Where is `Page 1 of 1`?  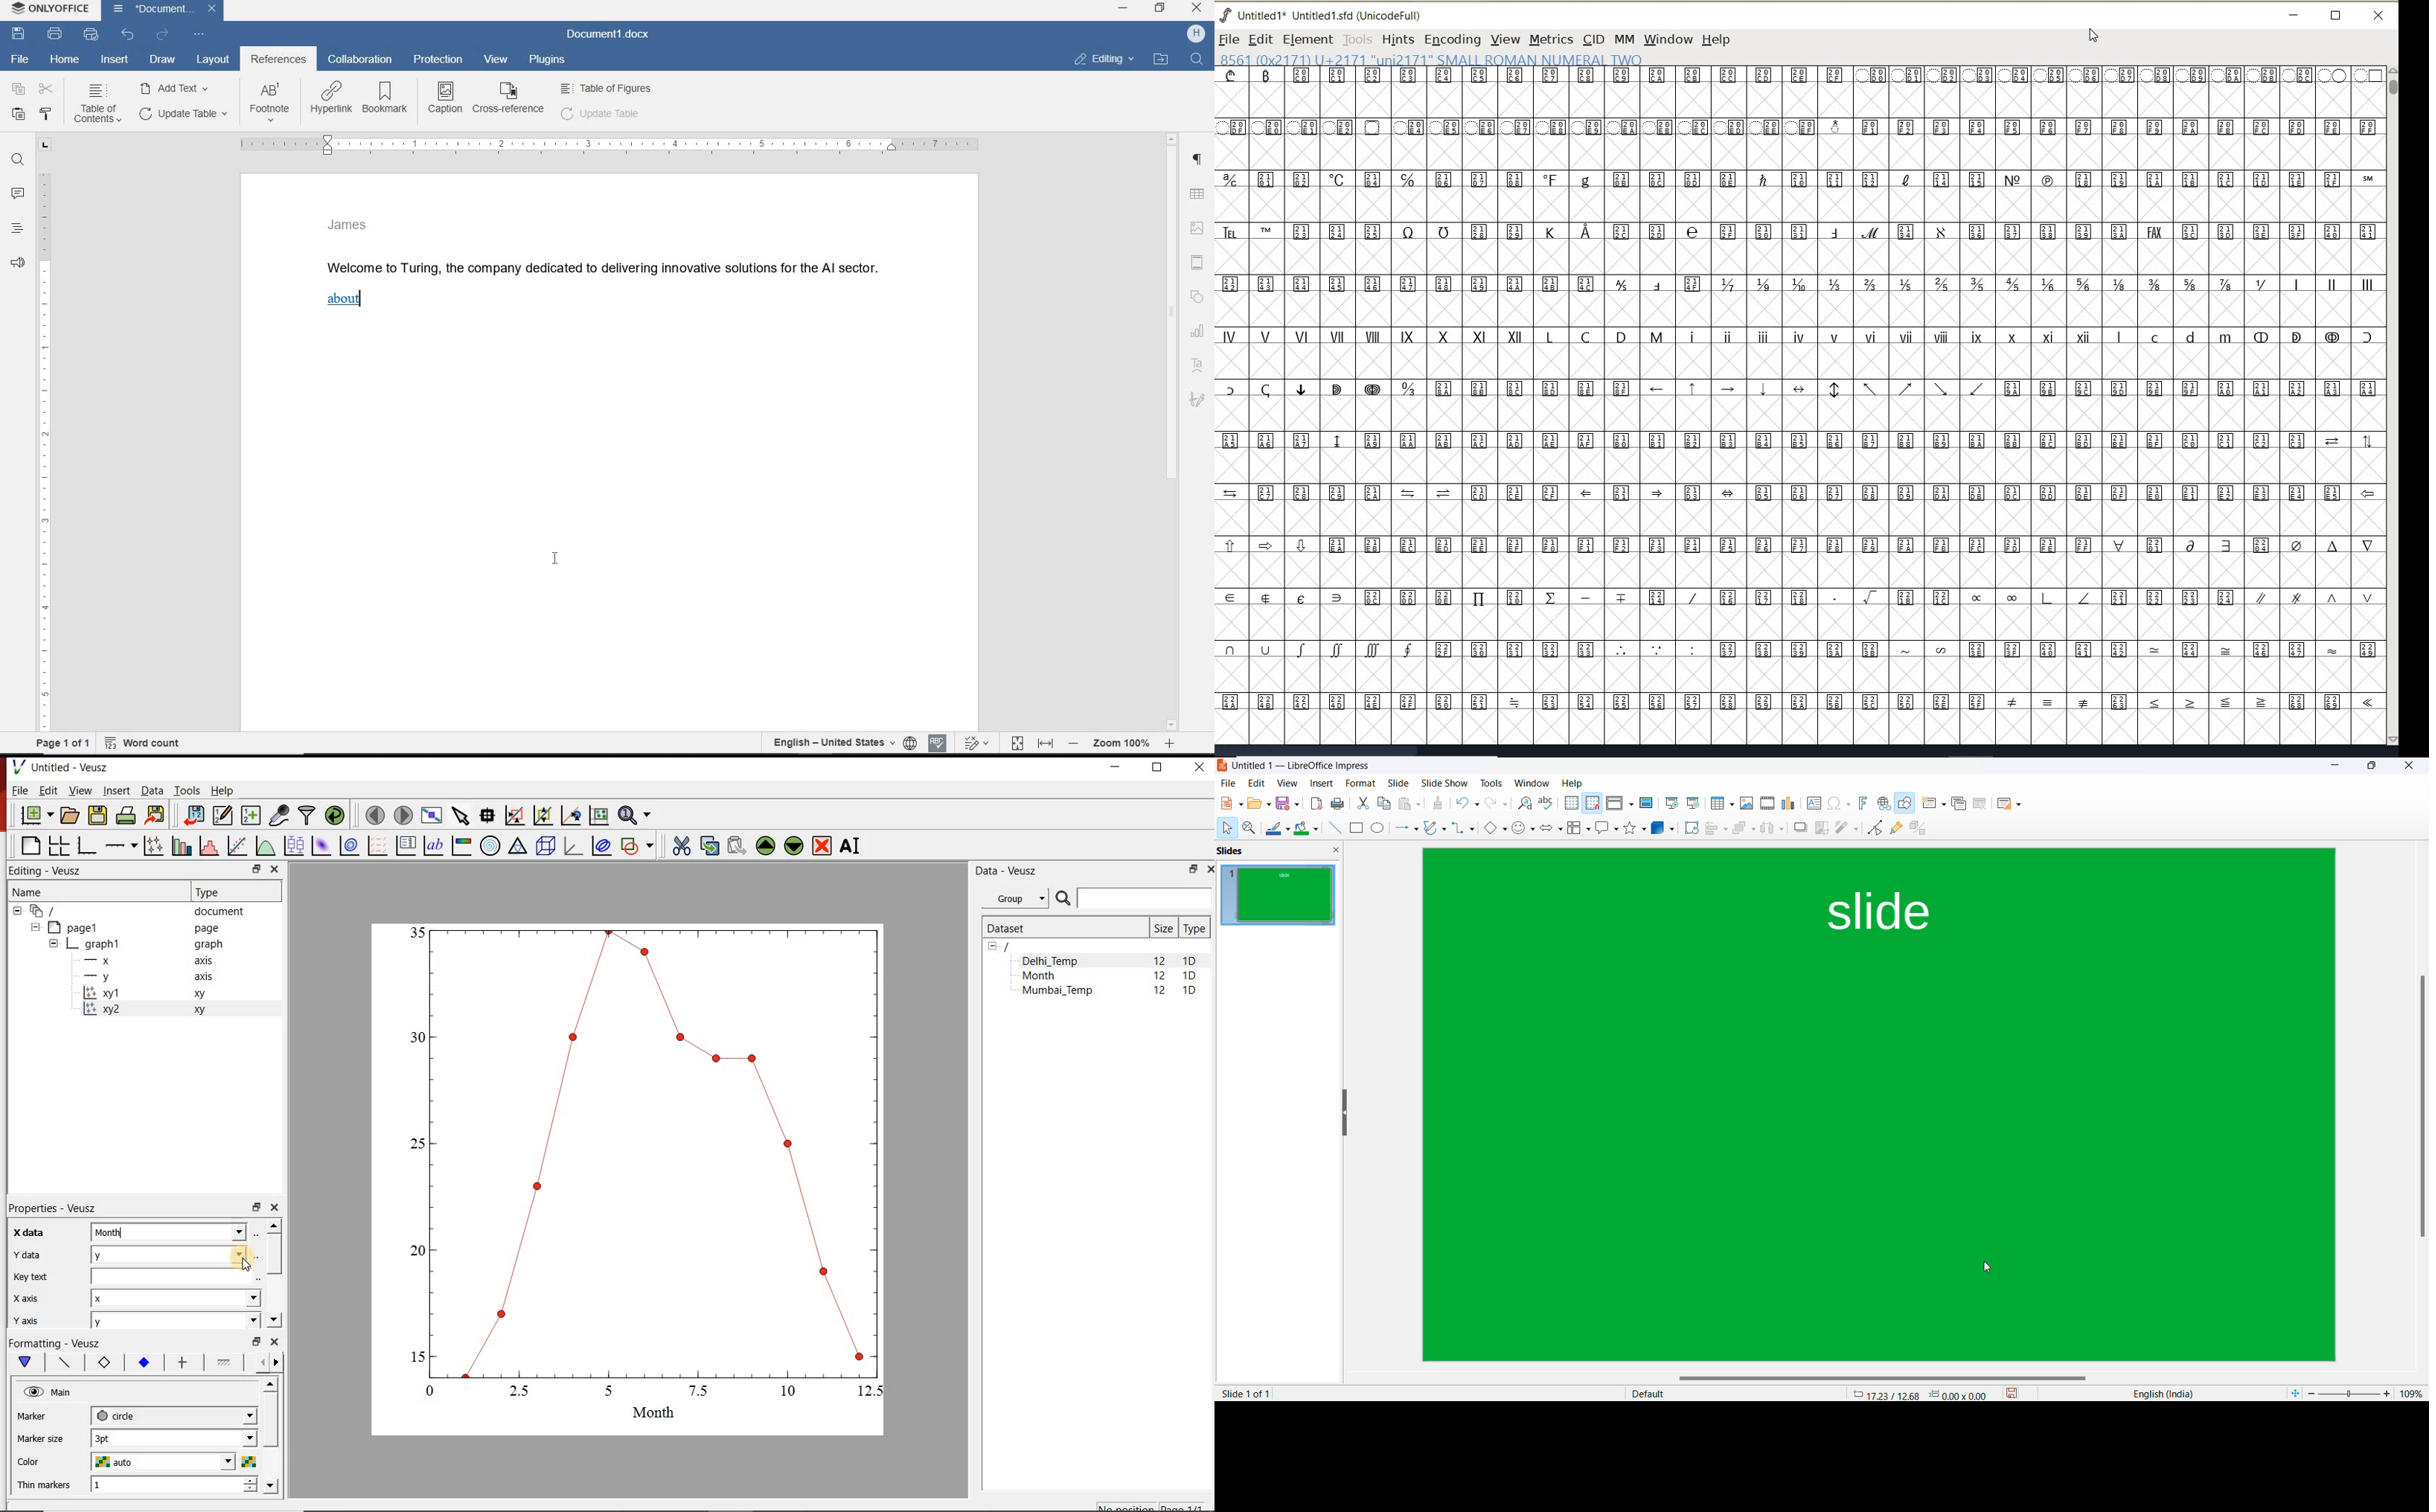
Page 1 of 1 is located at coordinates (59, 745).